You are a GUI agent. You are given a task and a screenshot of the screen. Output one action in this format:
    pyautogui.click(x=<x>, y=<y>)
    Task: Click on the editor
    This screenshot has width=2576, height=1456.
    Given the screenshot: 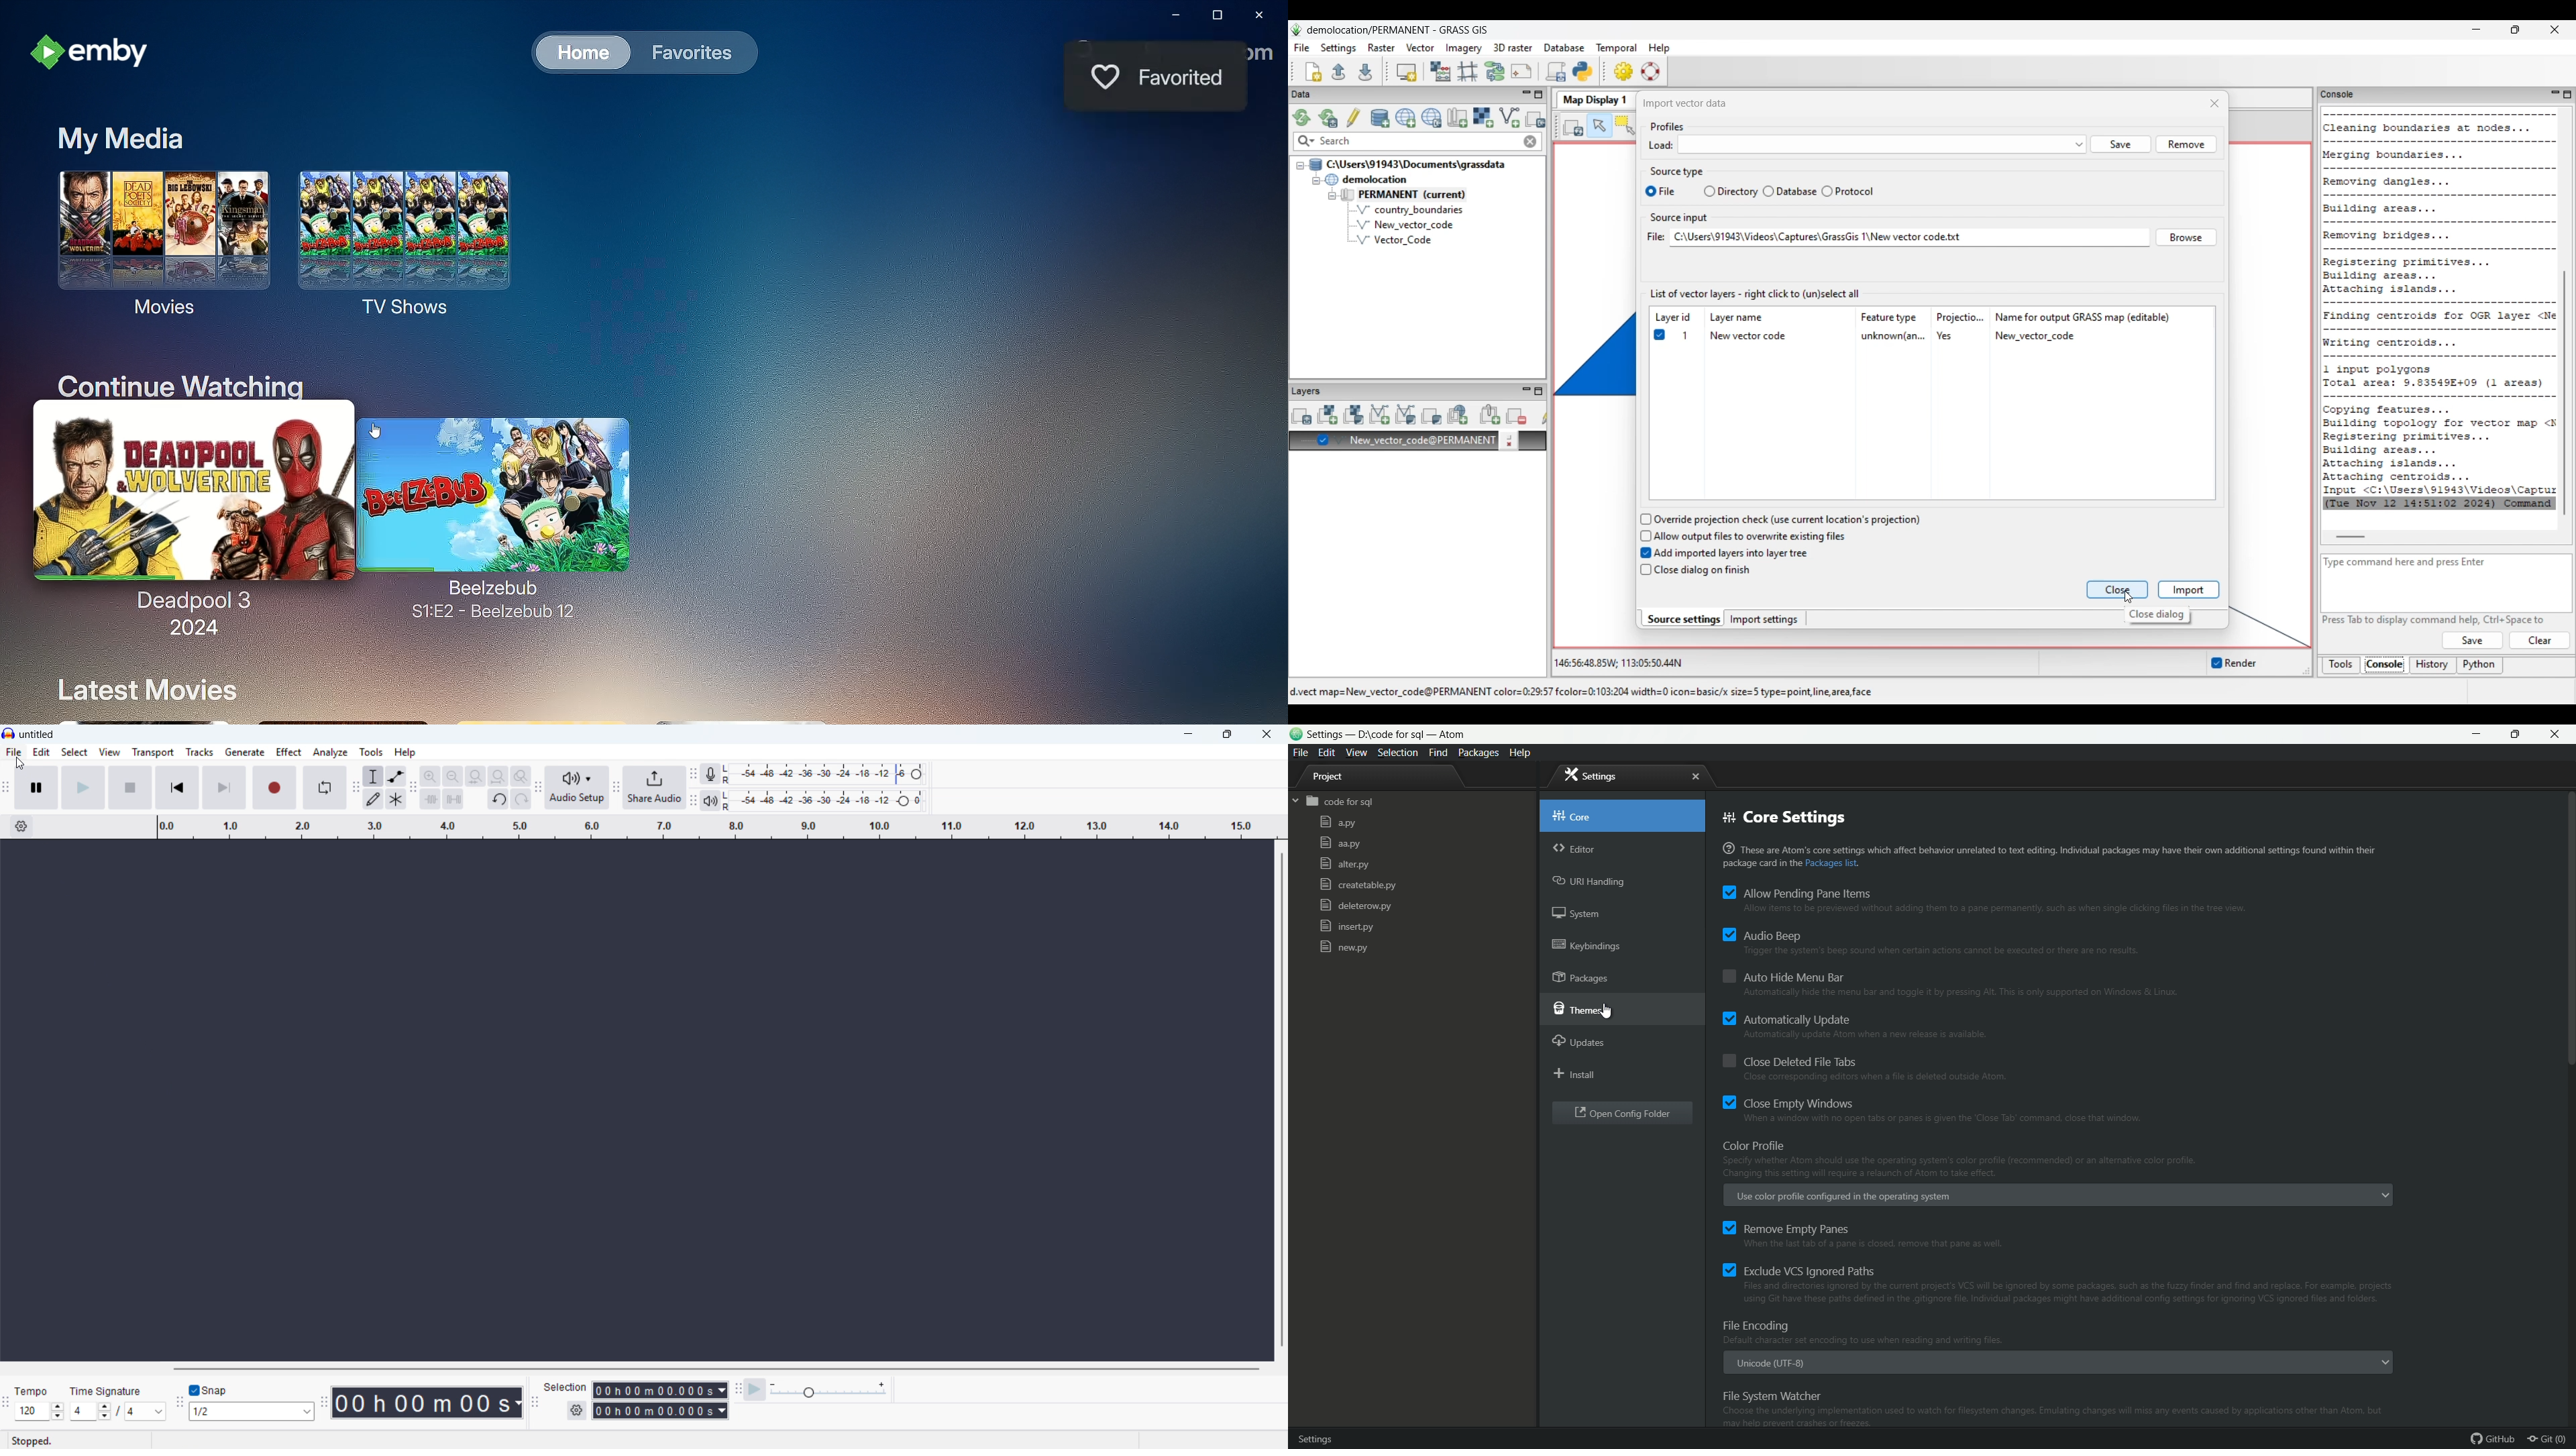 What is the action you would take?
    pyautogui.click(x=1574, y=850)
    